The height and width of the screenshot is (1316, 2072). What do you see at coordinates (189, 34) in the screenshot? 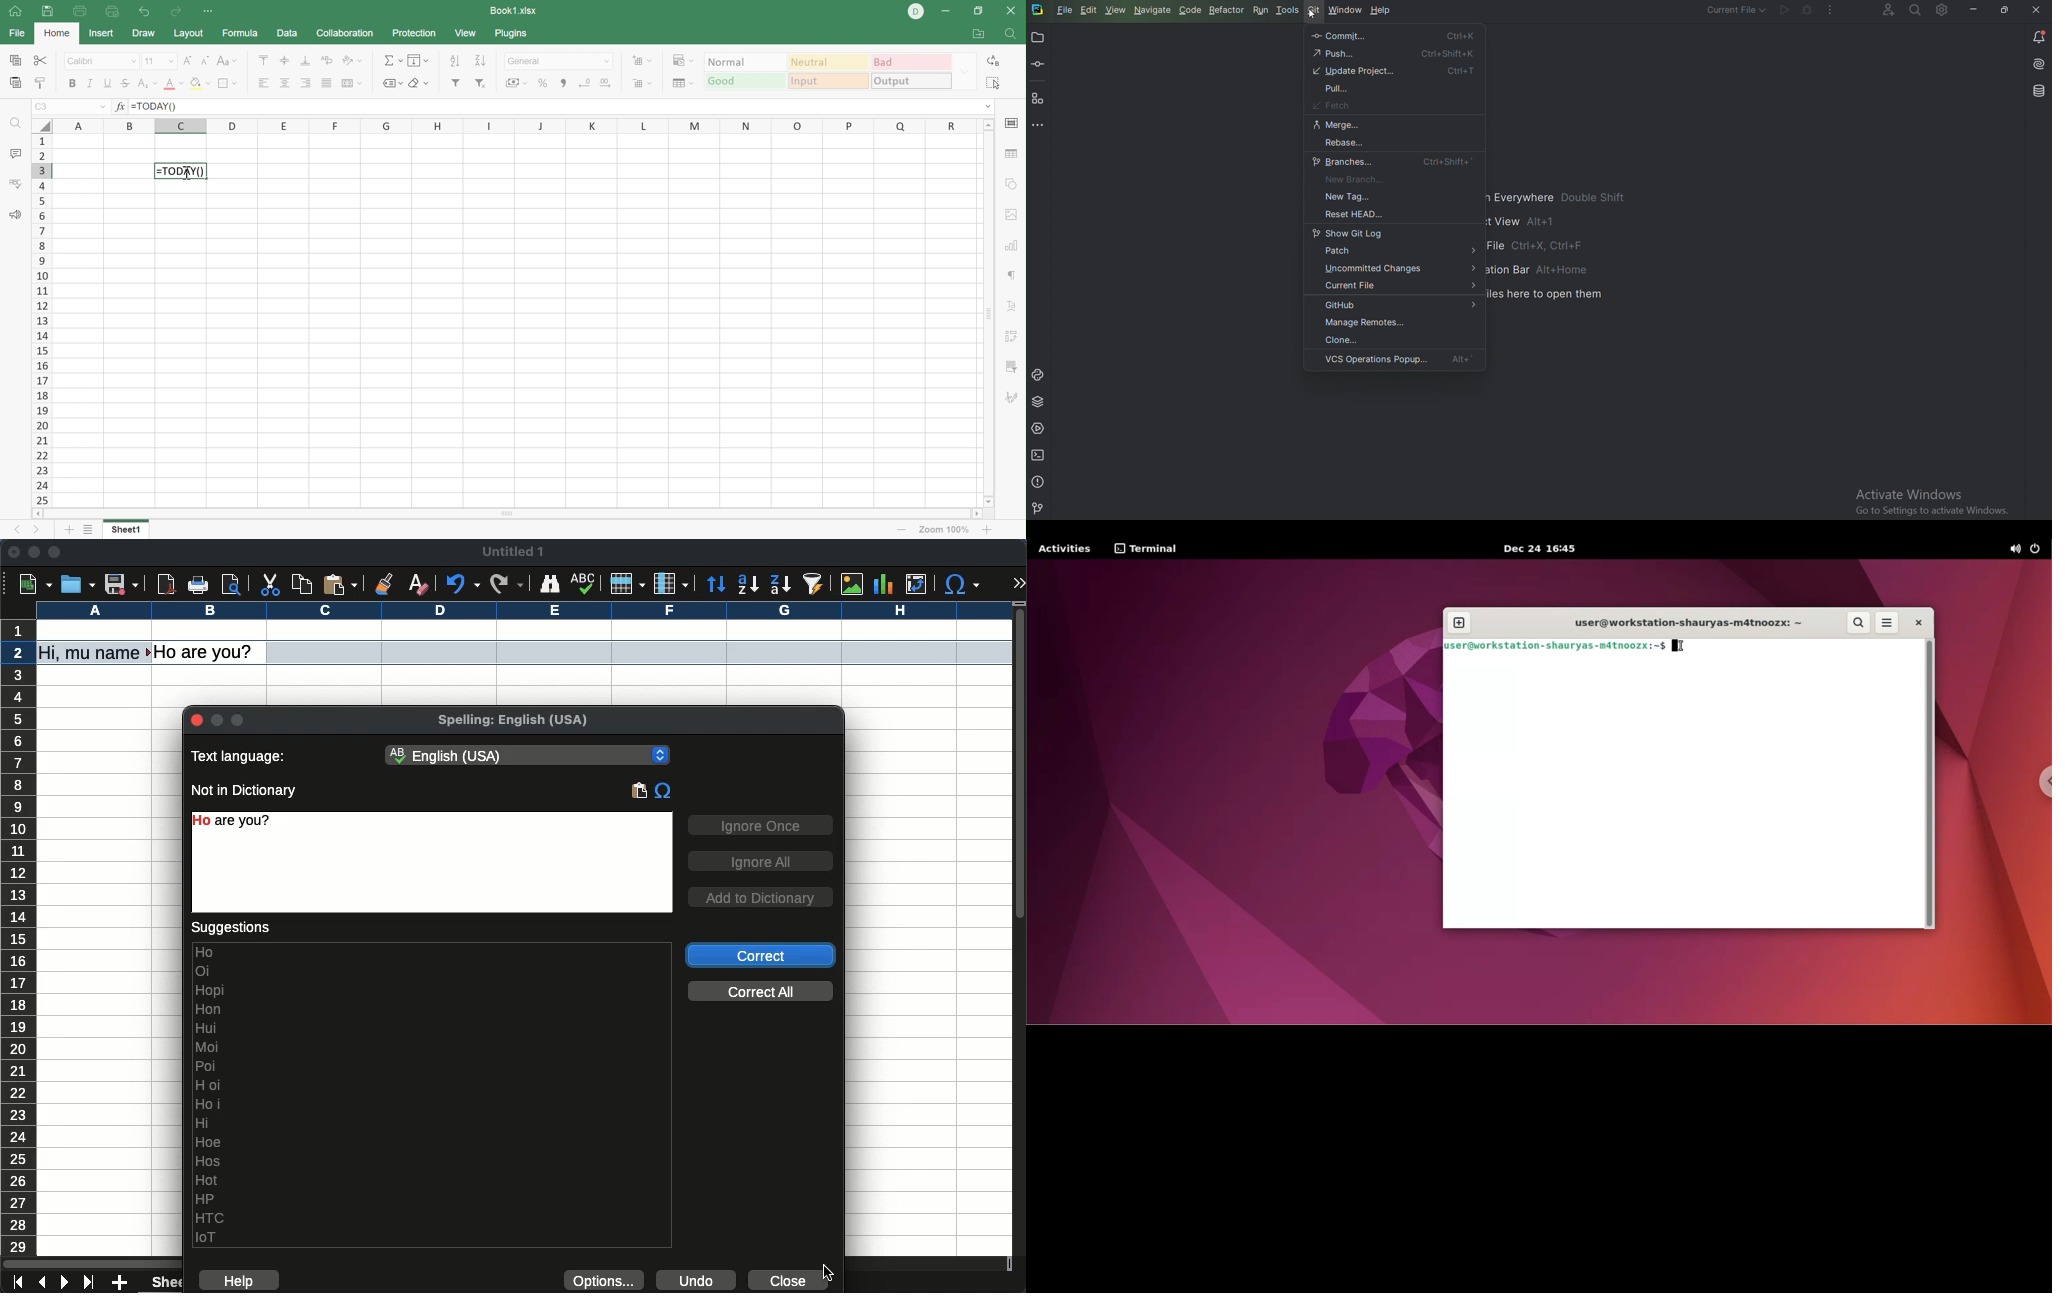
I see `Layout` at bounding box center [189, 34].